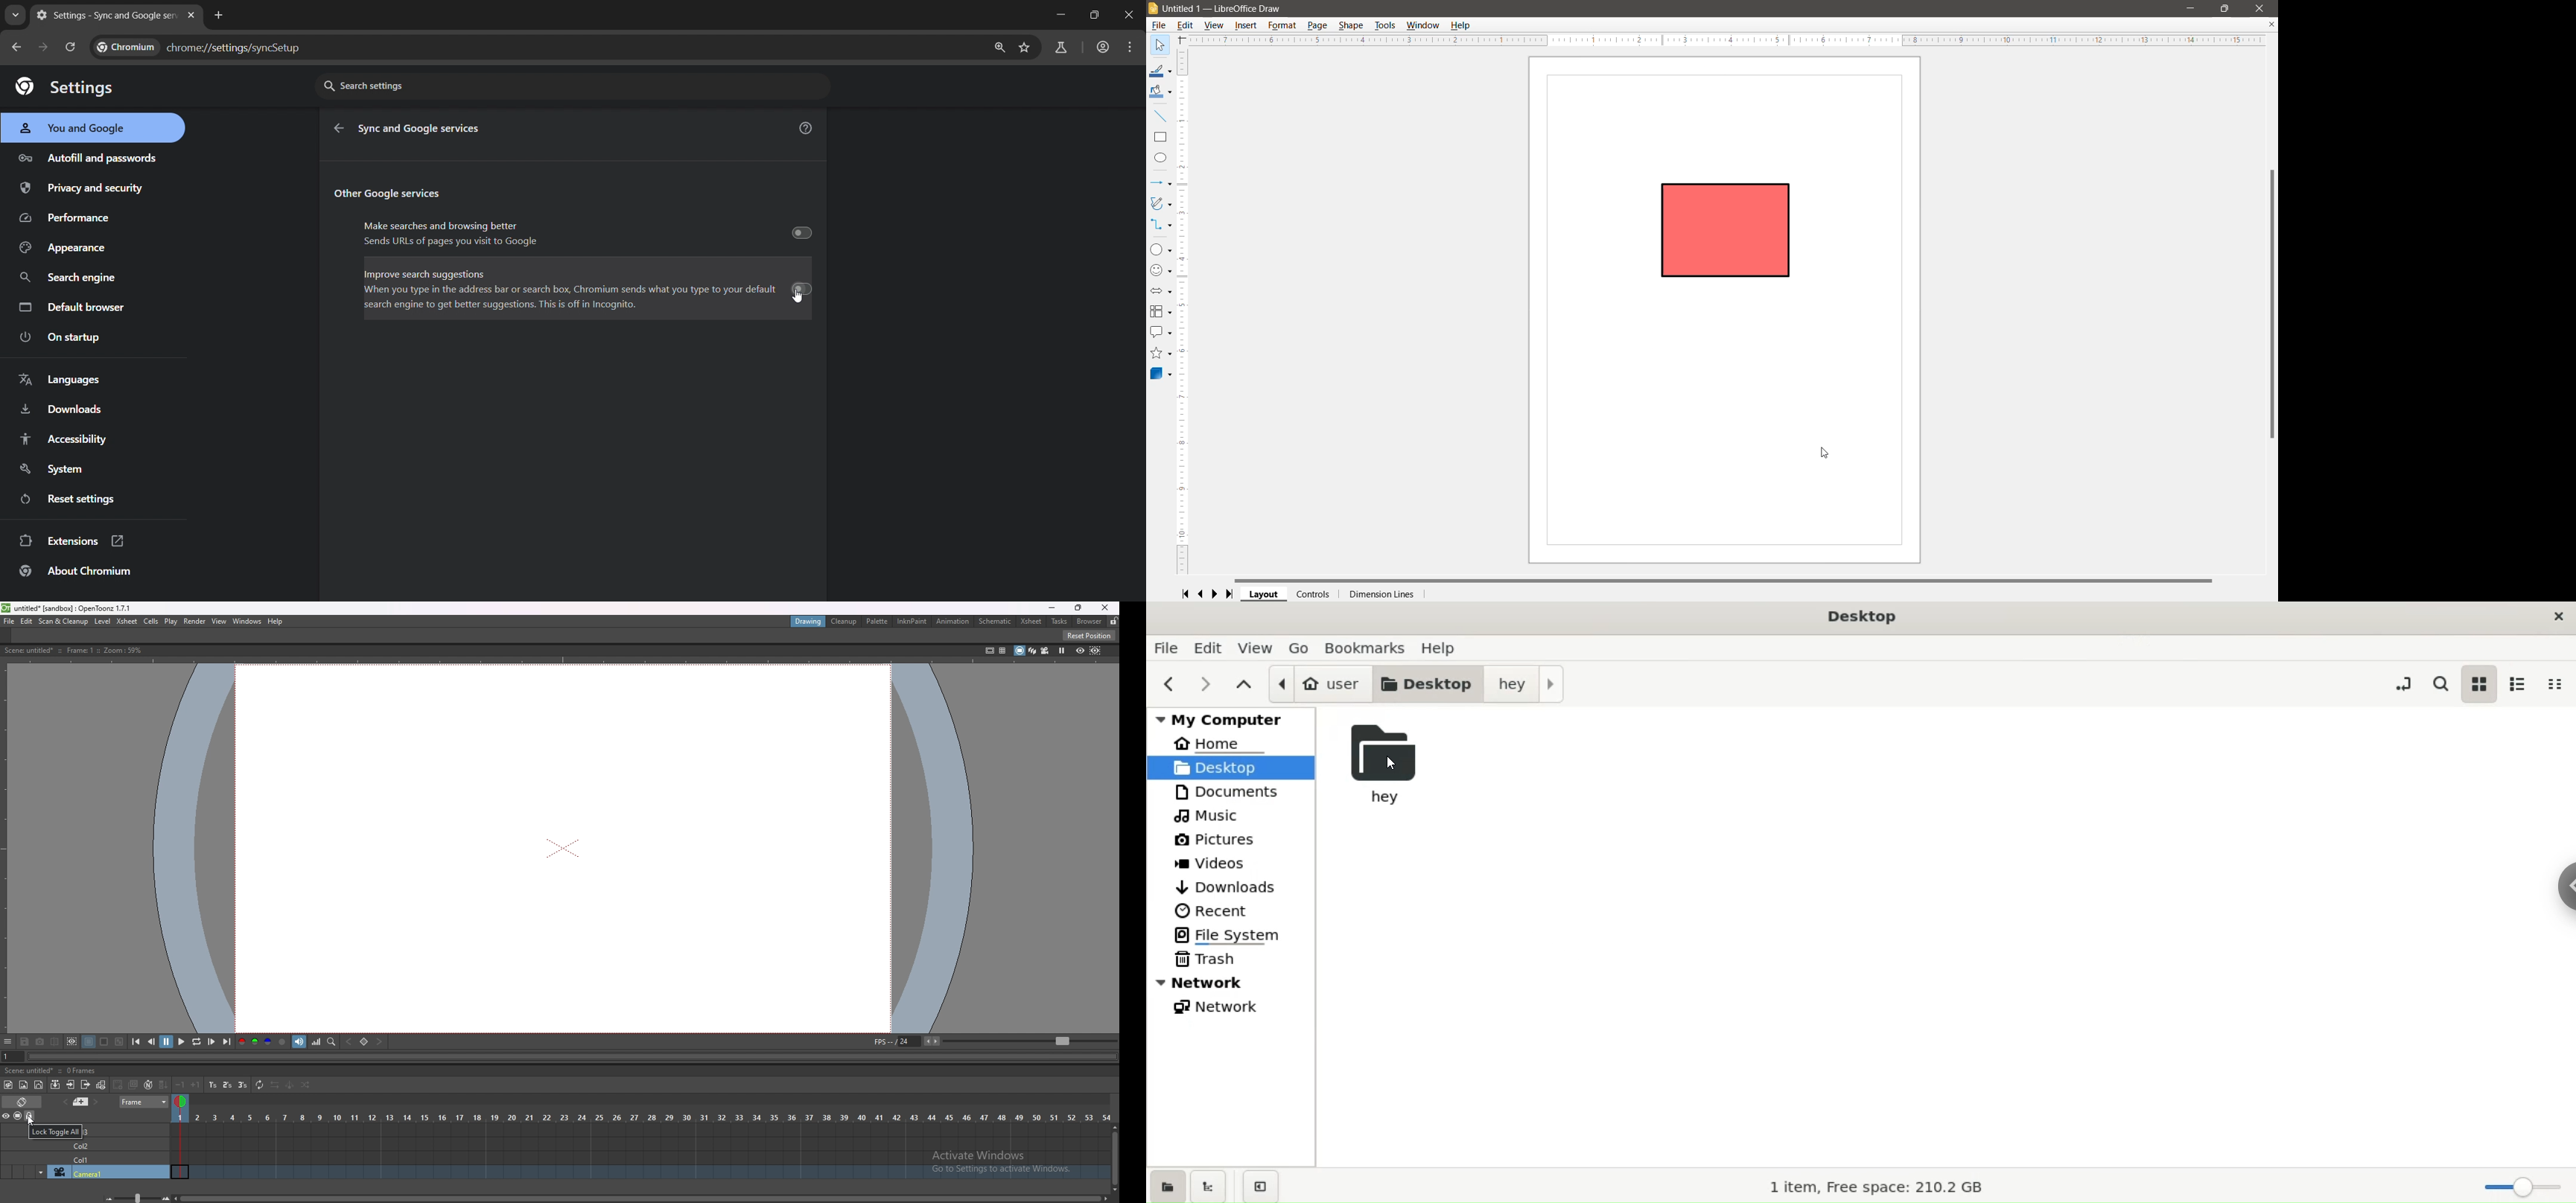 Image resolution: width=2576 pixels, height=1204 pixels. What do you see at coordinates (350, 1042) in the screenshot?
I see `previous key` at bounding box center [350, 1042].